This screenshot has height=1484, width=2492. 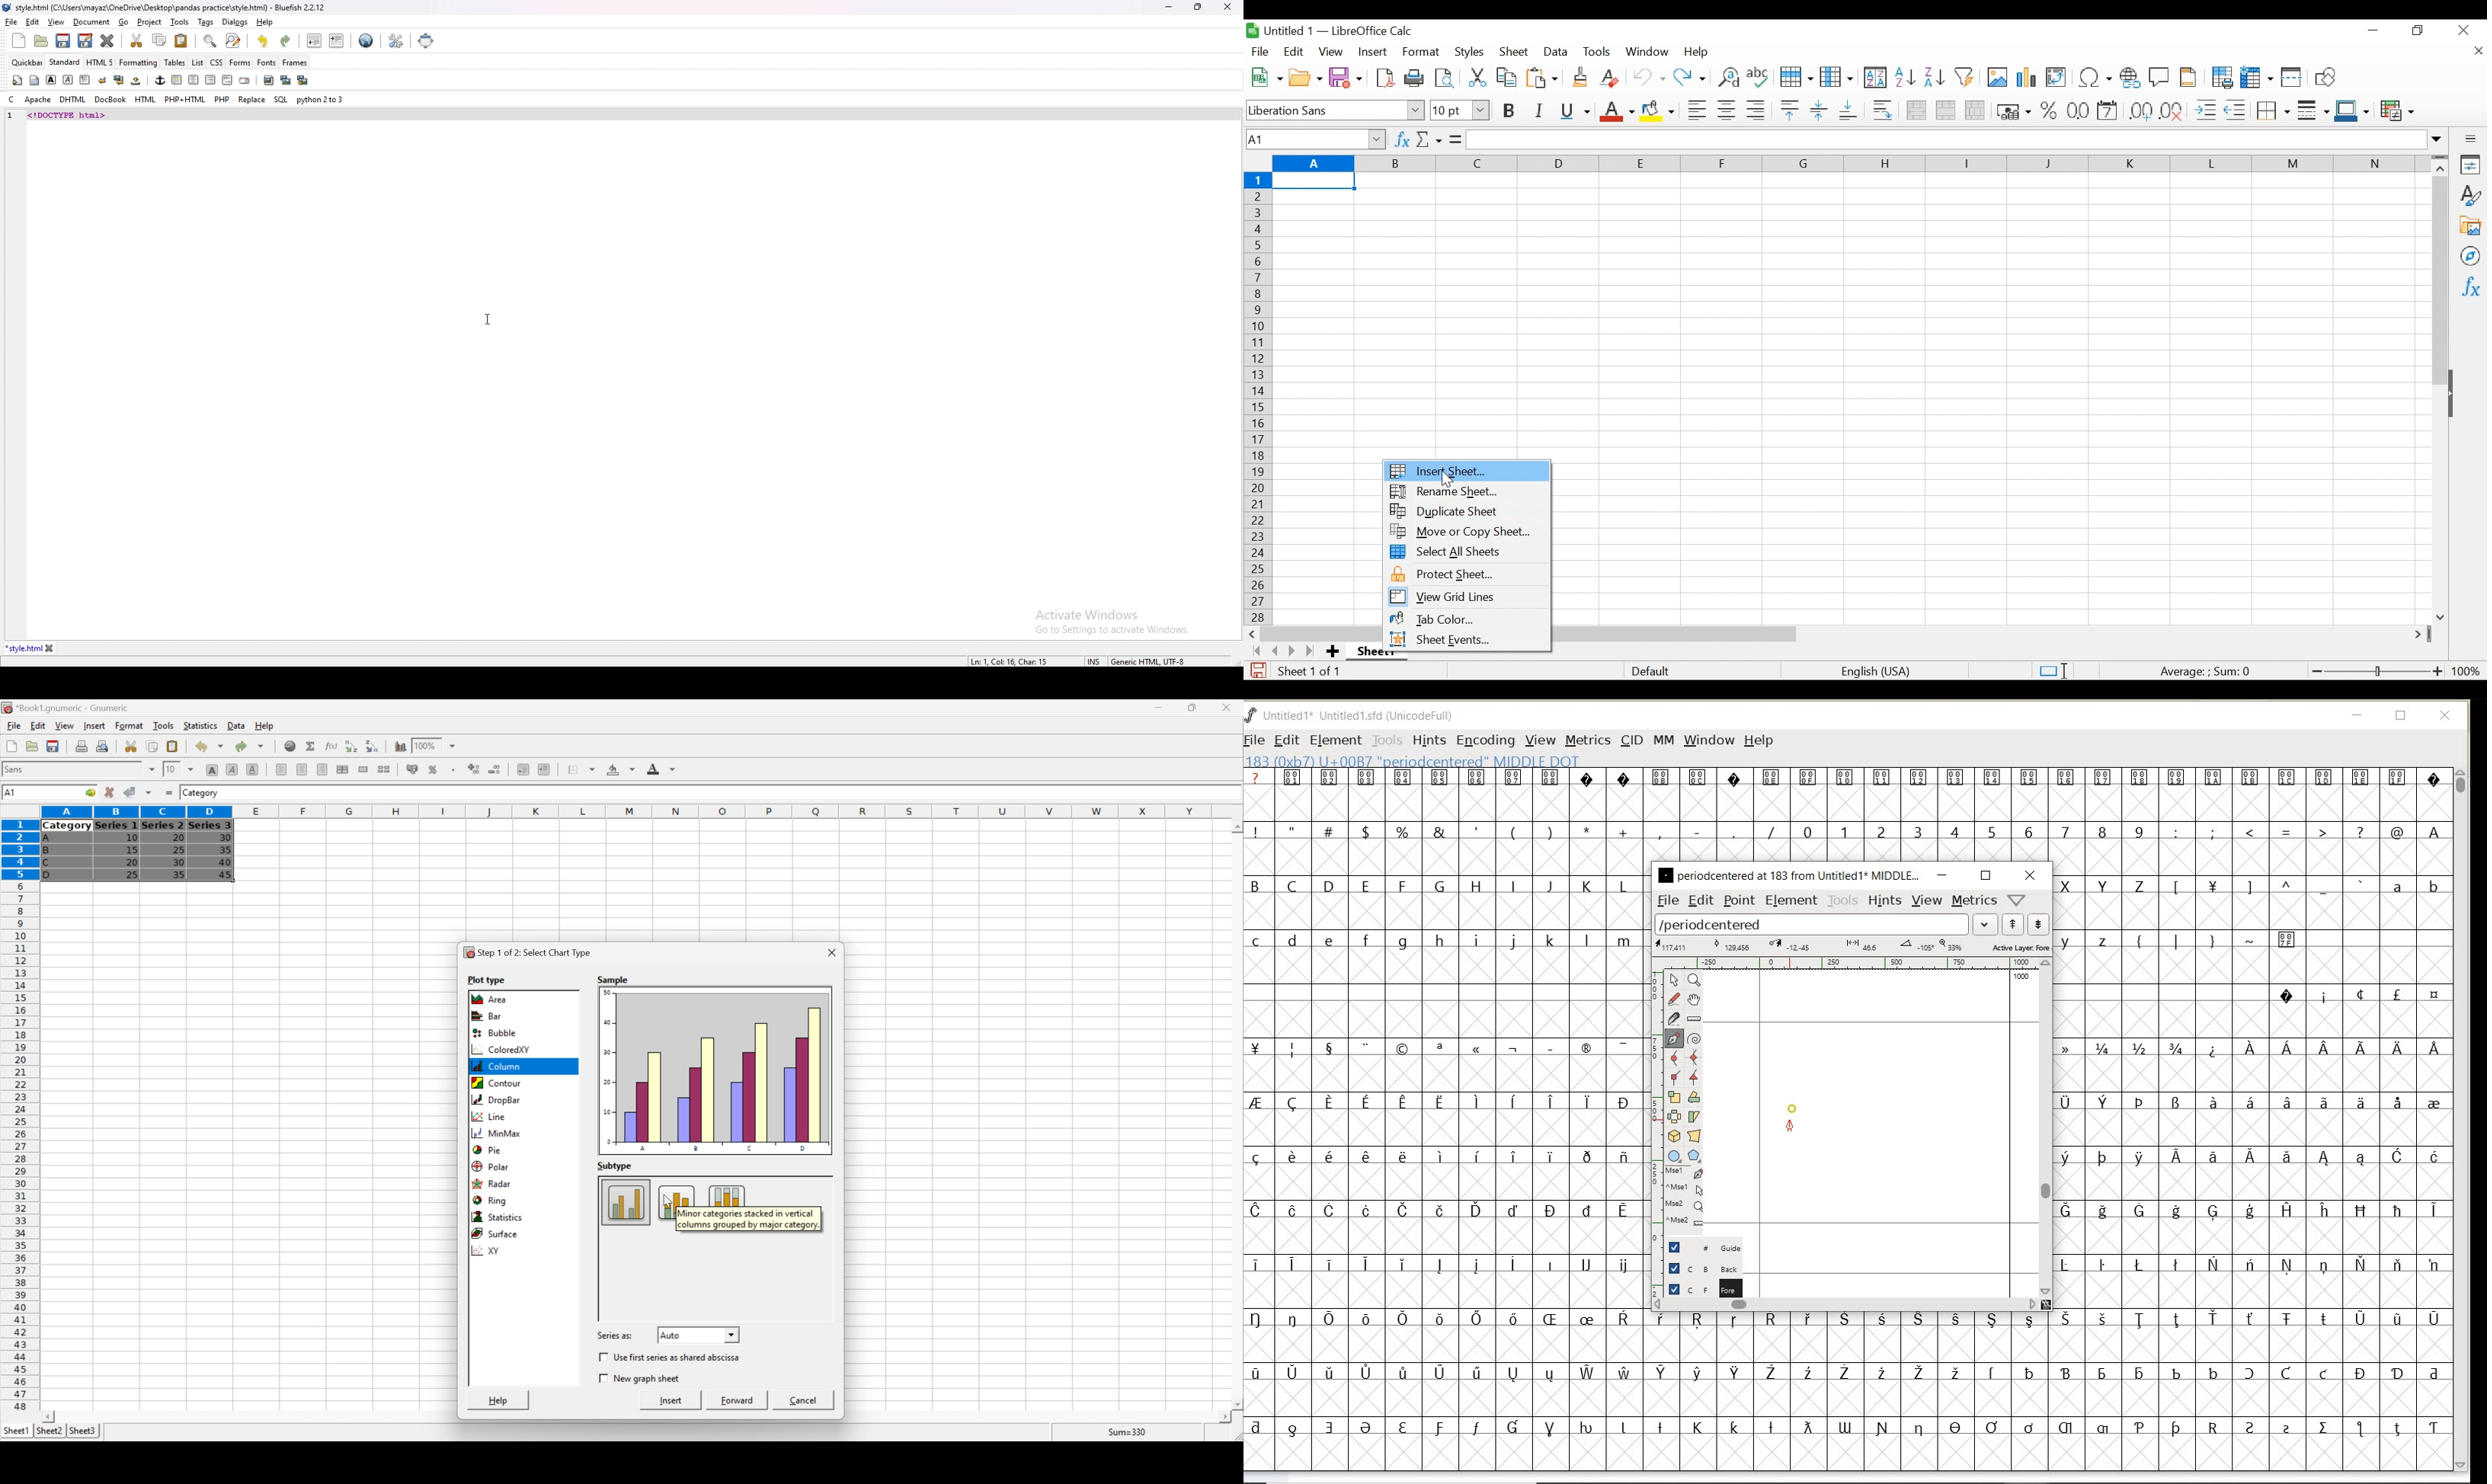 What do you see at coordinates (1252, 714) in the screenshot?
I see `FontForge Logo` at bounding box center [1252, 714].